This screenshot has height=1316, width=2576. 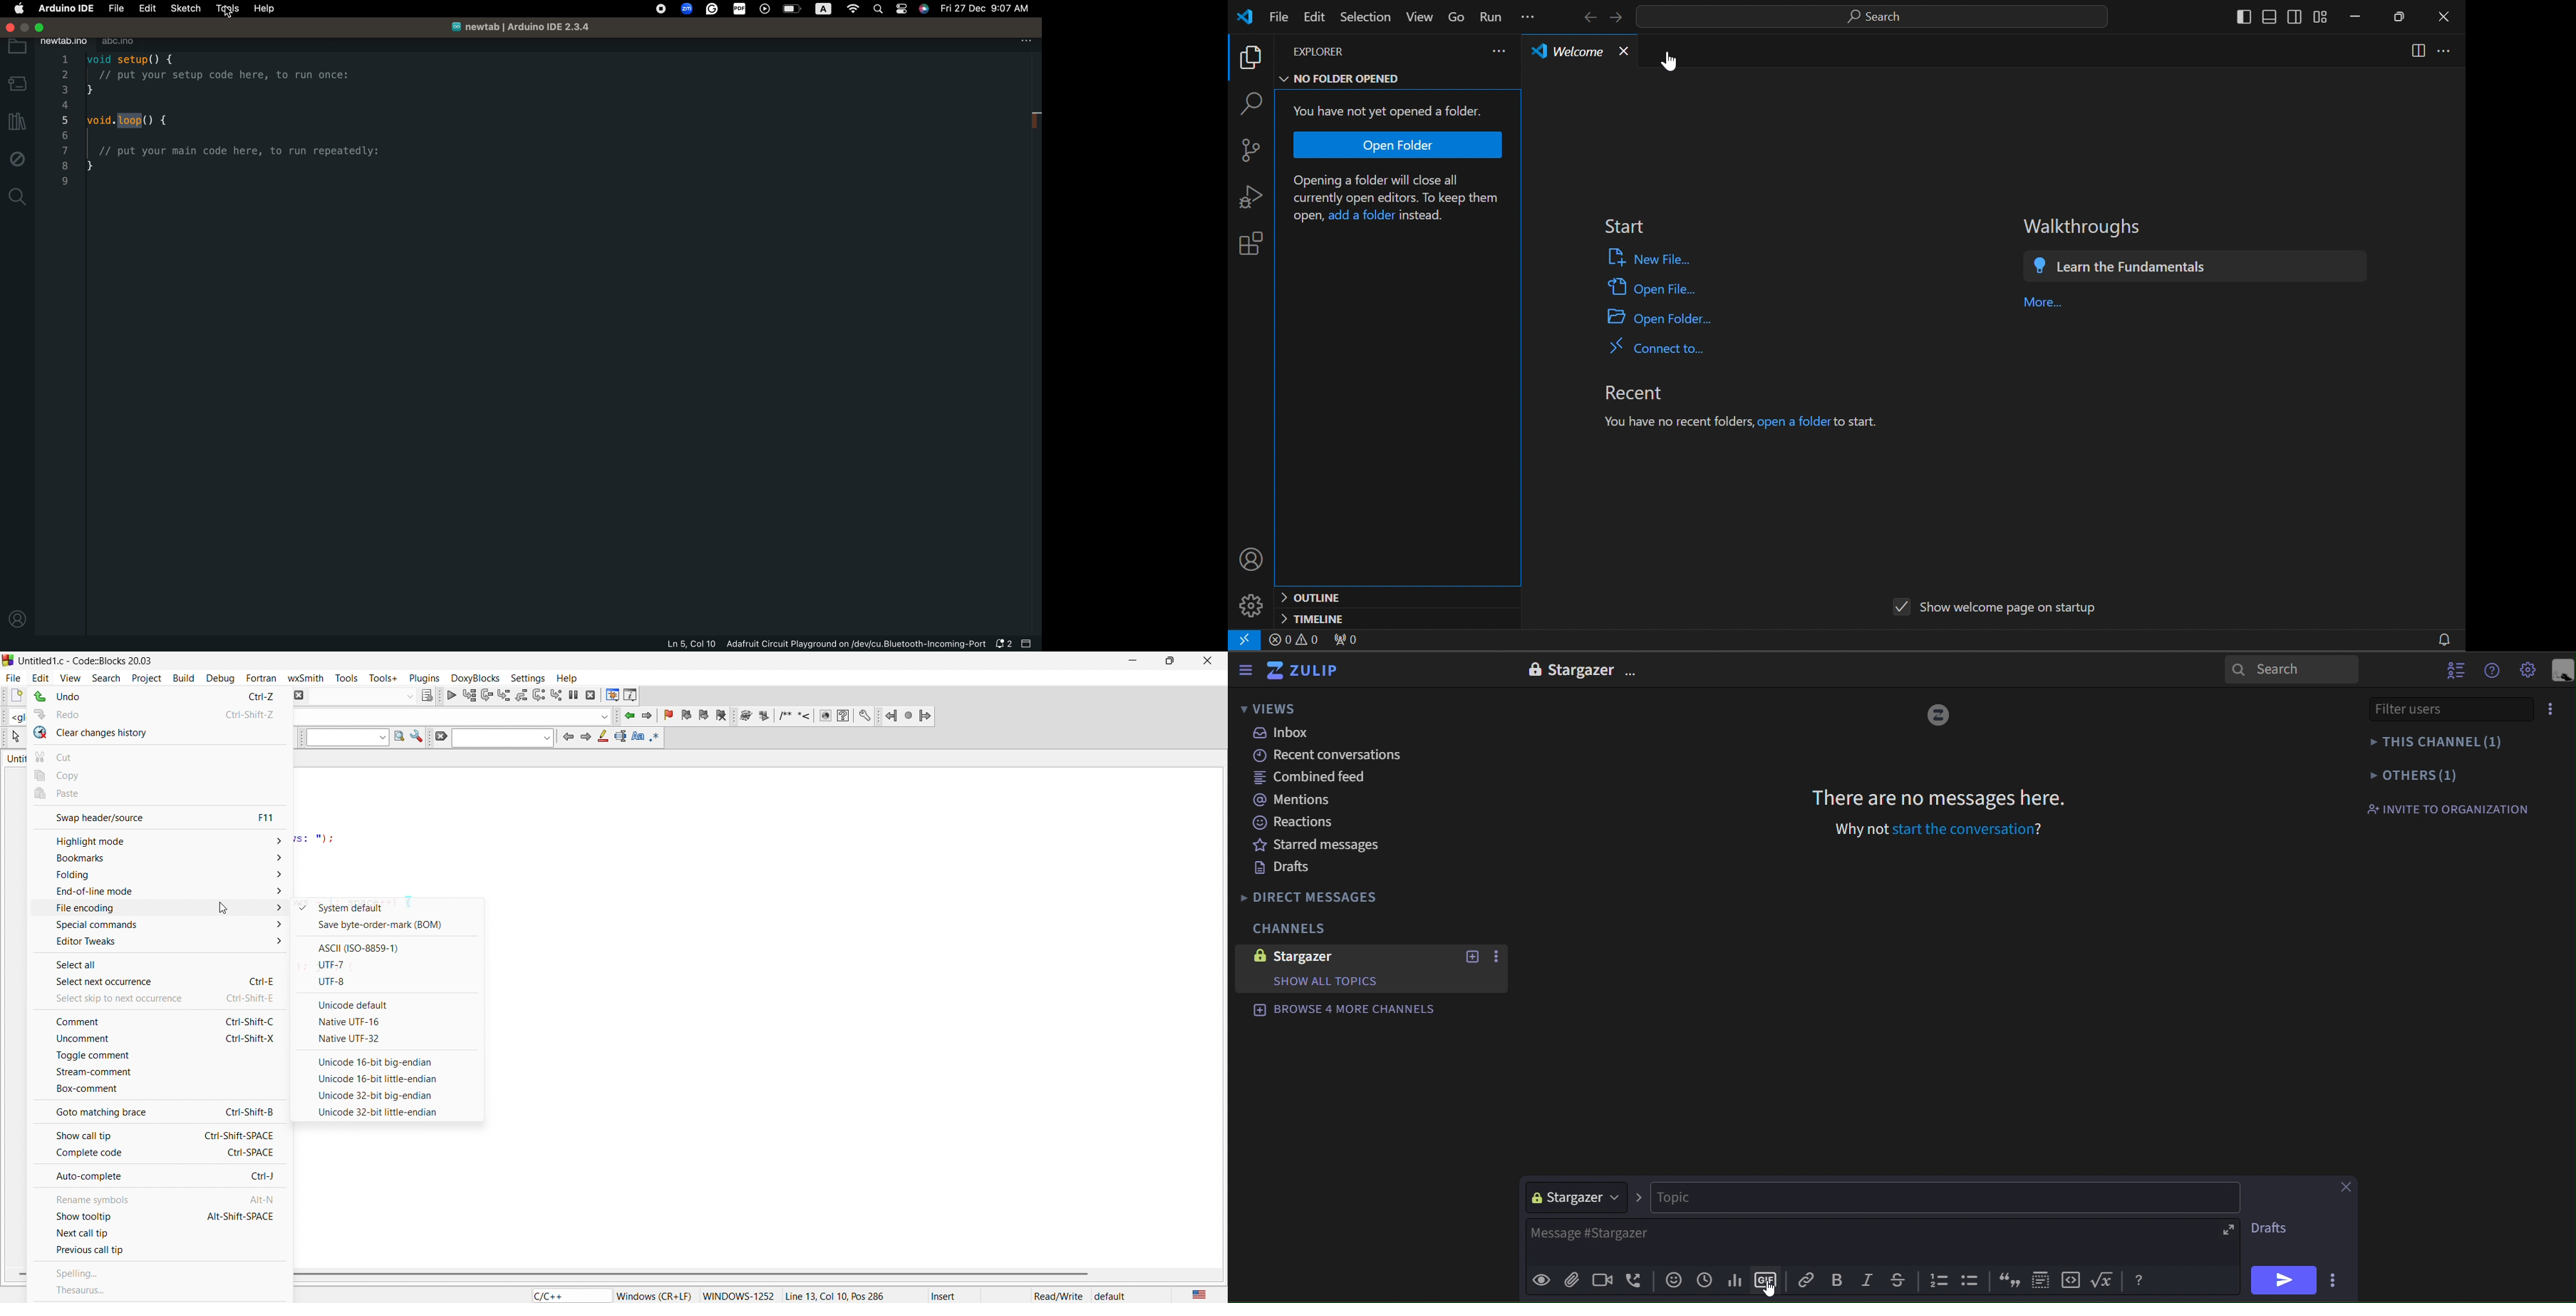 I want to click on wxsmith, so click(x=306, y=678).